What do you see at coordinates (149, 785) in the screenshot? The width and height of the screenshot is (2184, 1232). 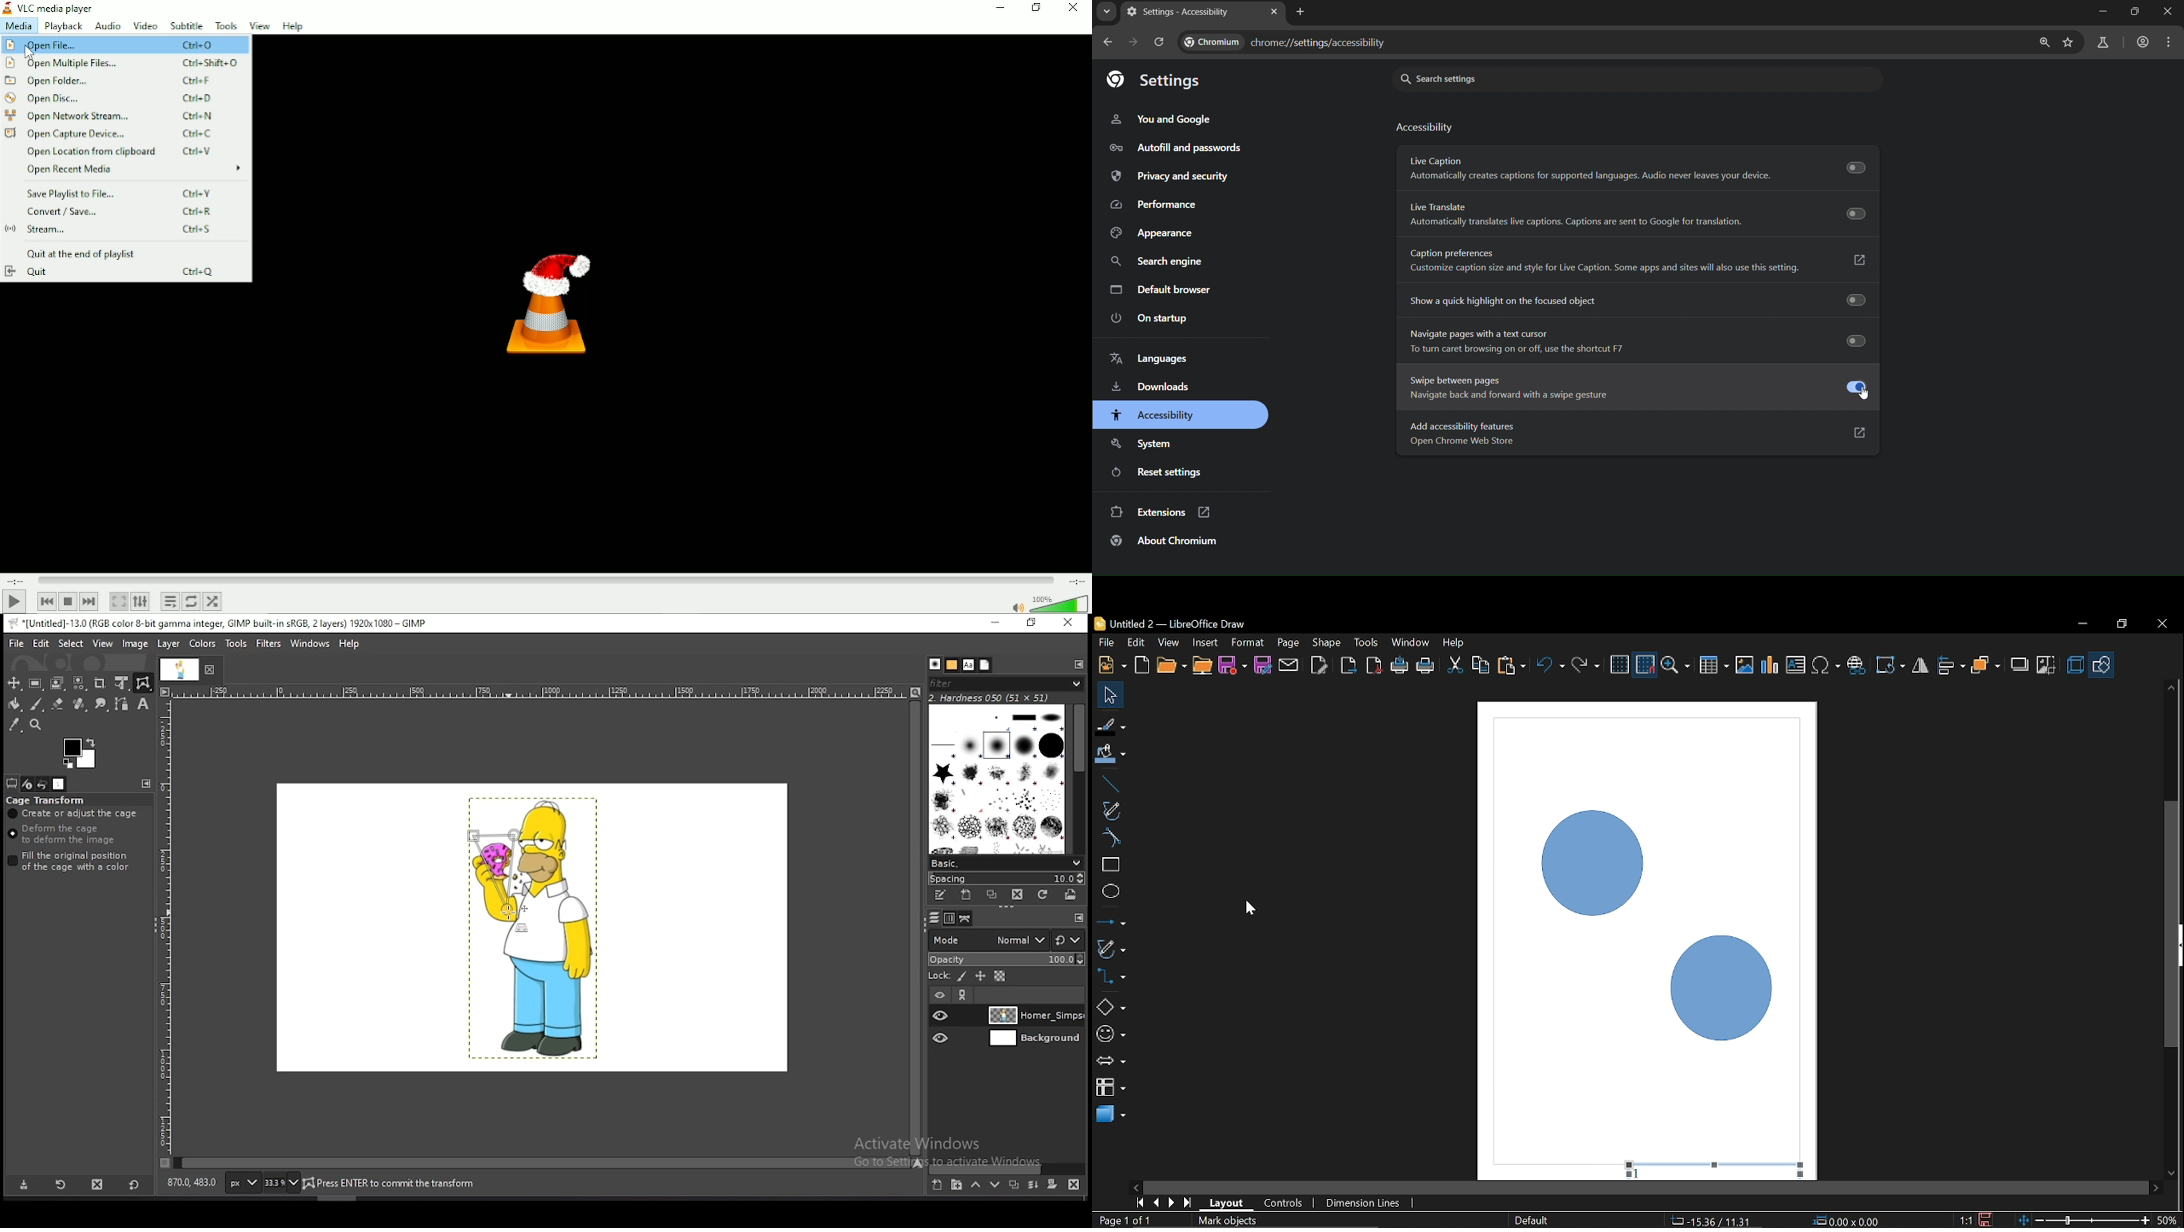 I see `configure this tab` at bounding box center [149, 785].